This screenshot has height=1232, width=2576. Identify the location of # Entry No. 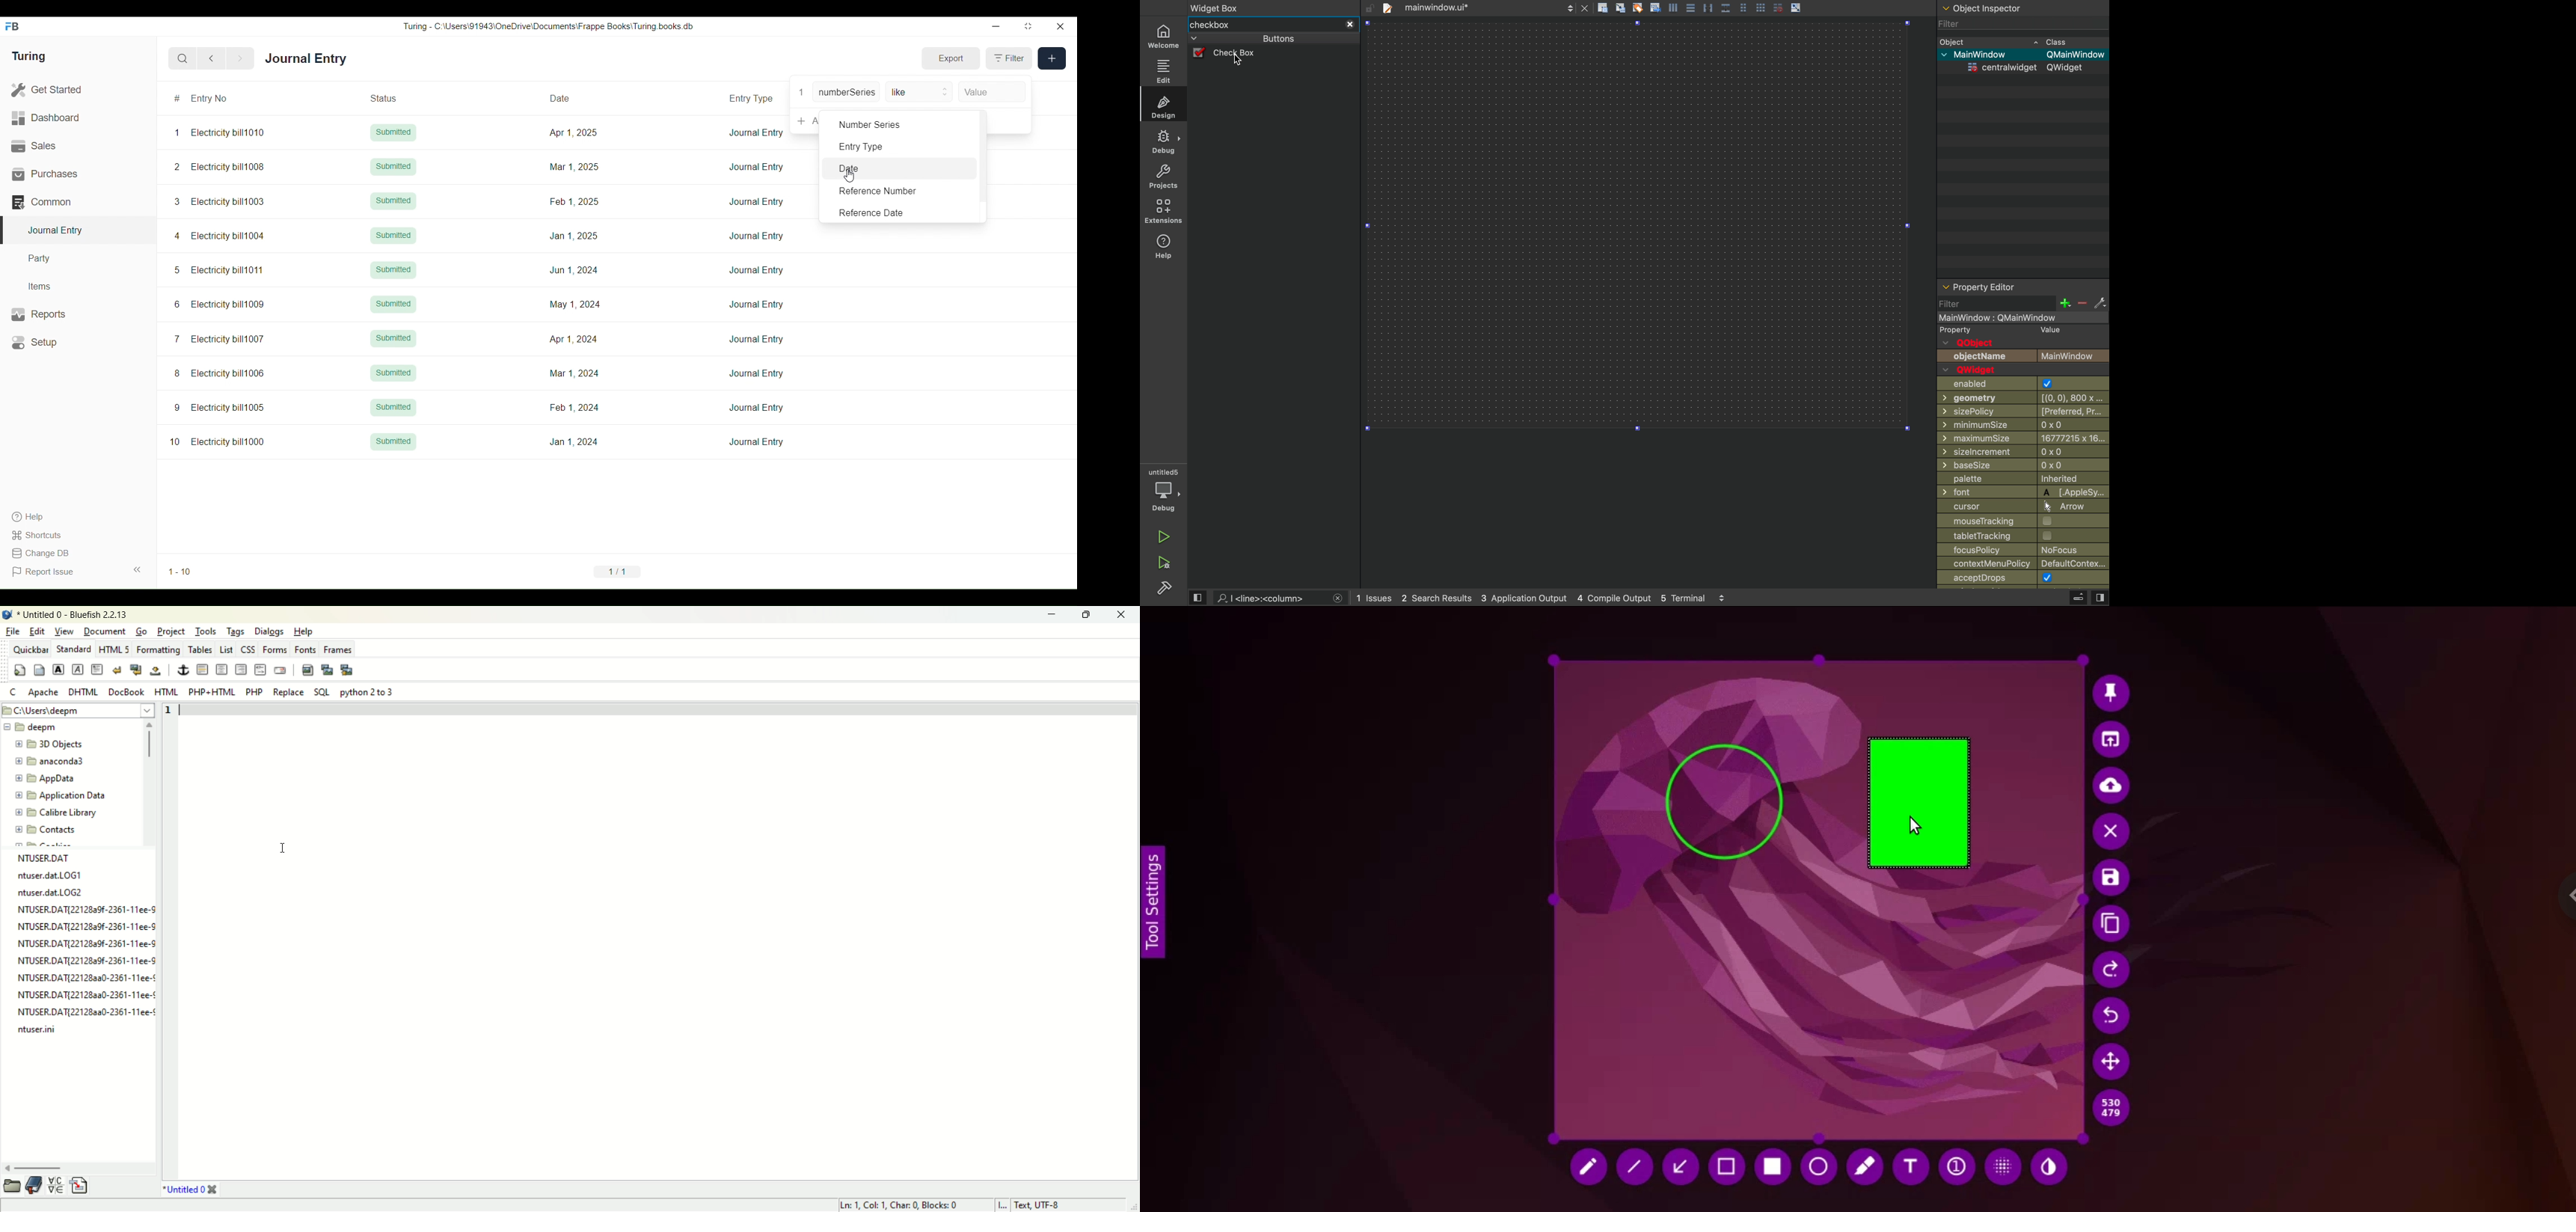
(224, 98).